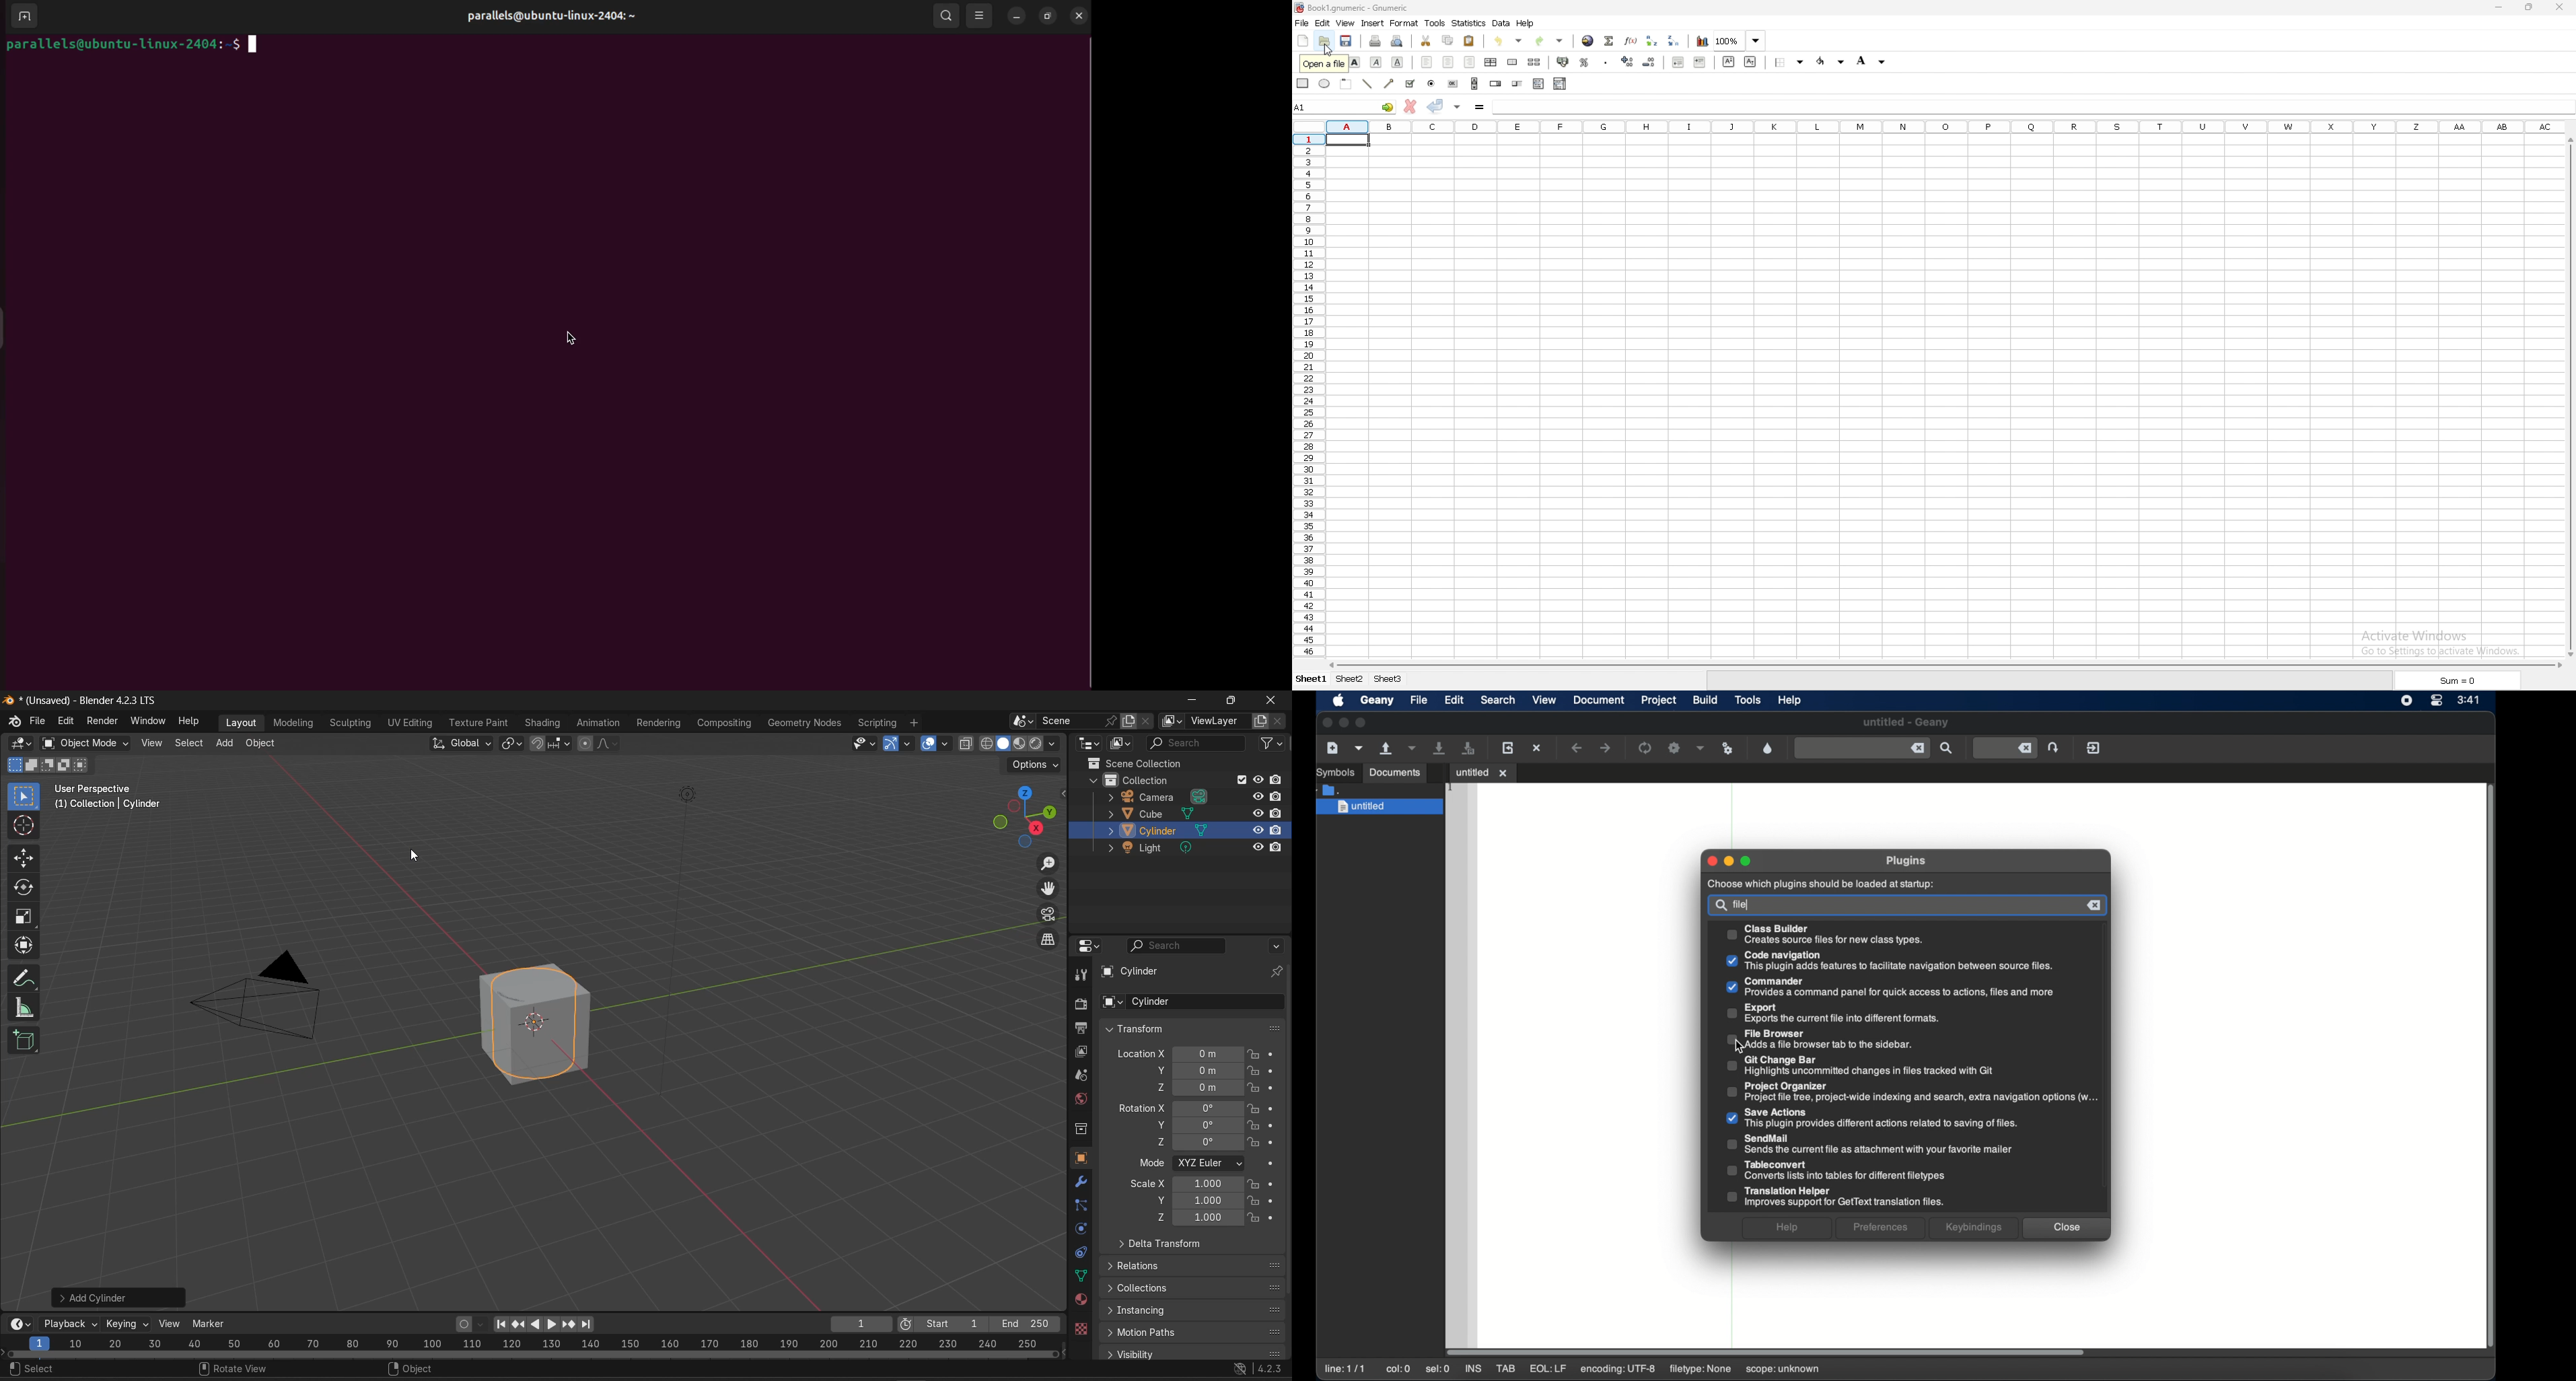  Describe the element at coordinates (575, 339) in the screenshot. I see `cursor` at that location.